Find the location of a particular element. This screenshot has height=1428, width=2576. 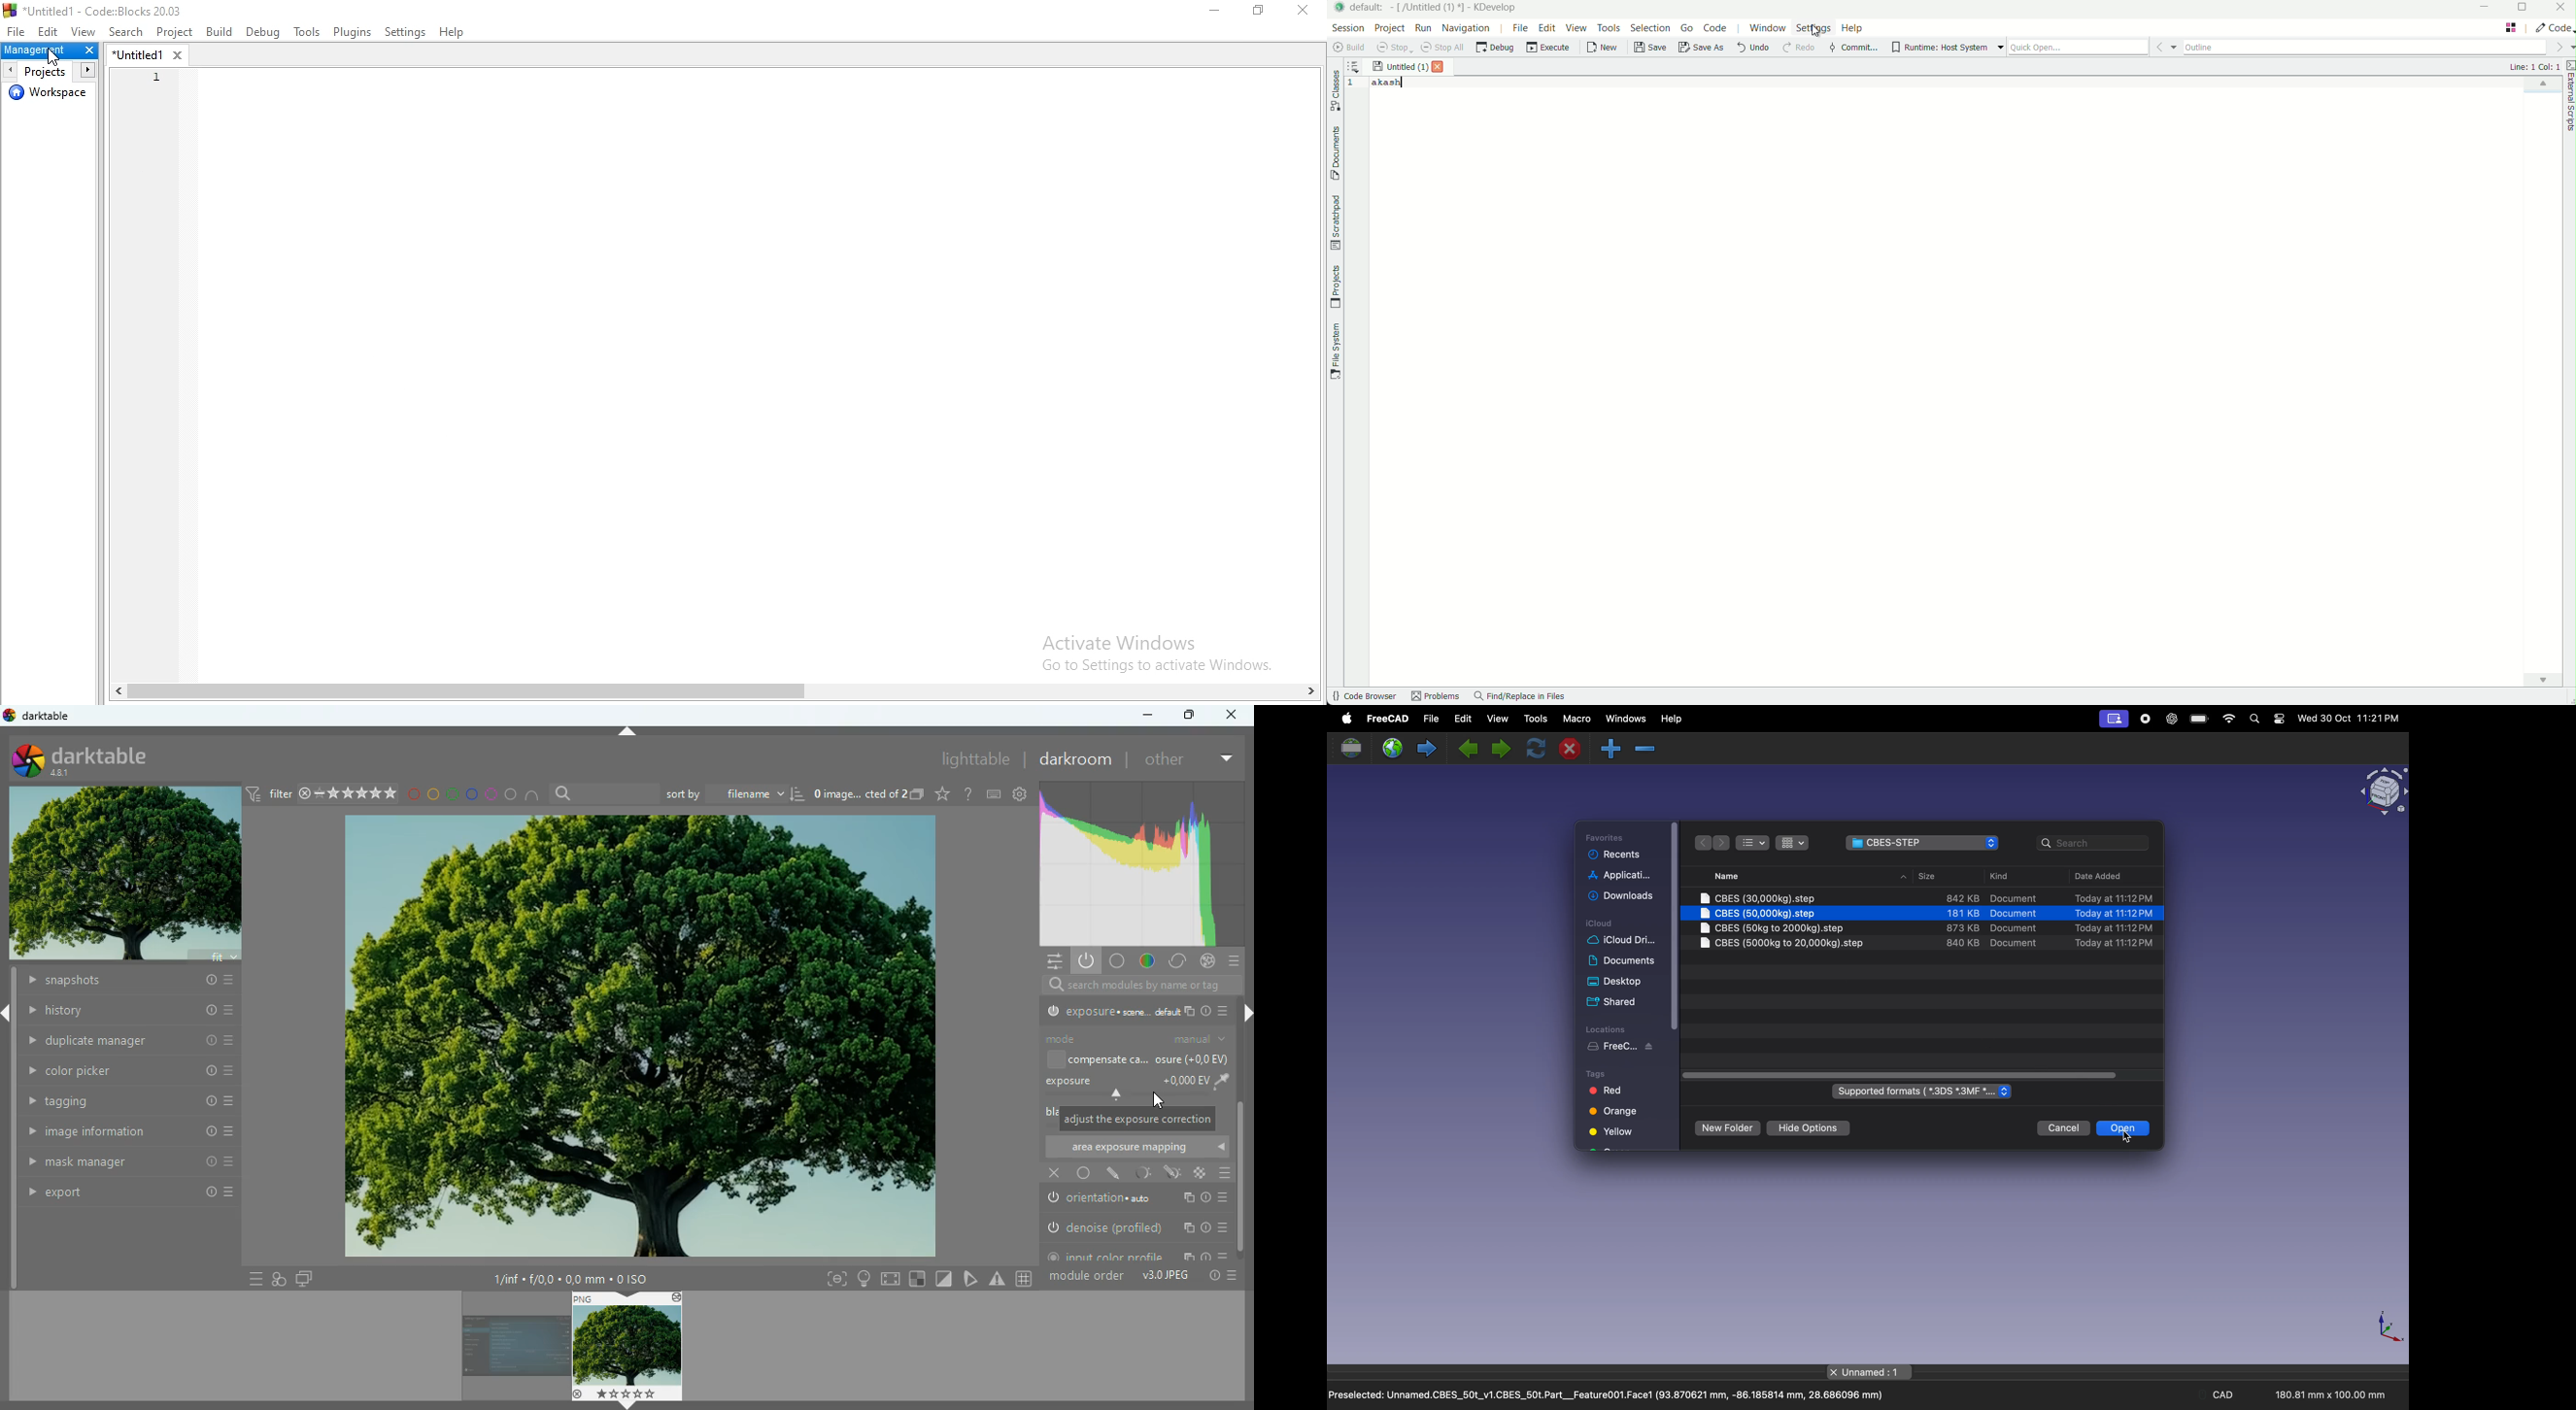

screen is located at coordinates (892, 1279).